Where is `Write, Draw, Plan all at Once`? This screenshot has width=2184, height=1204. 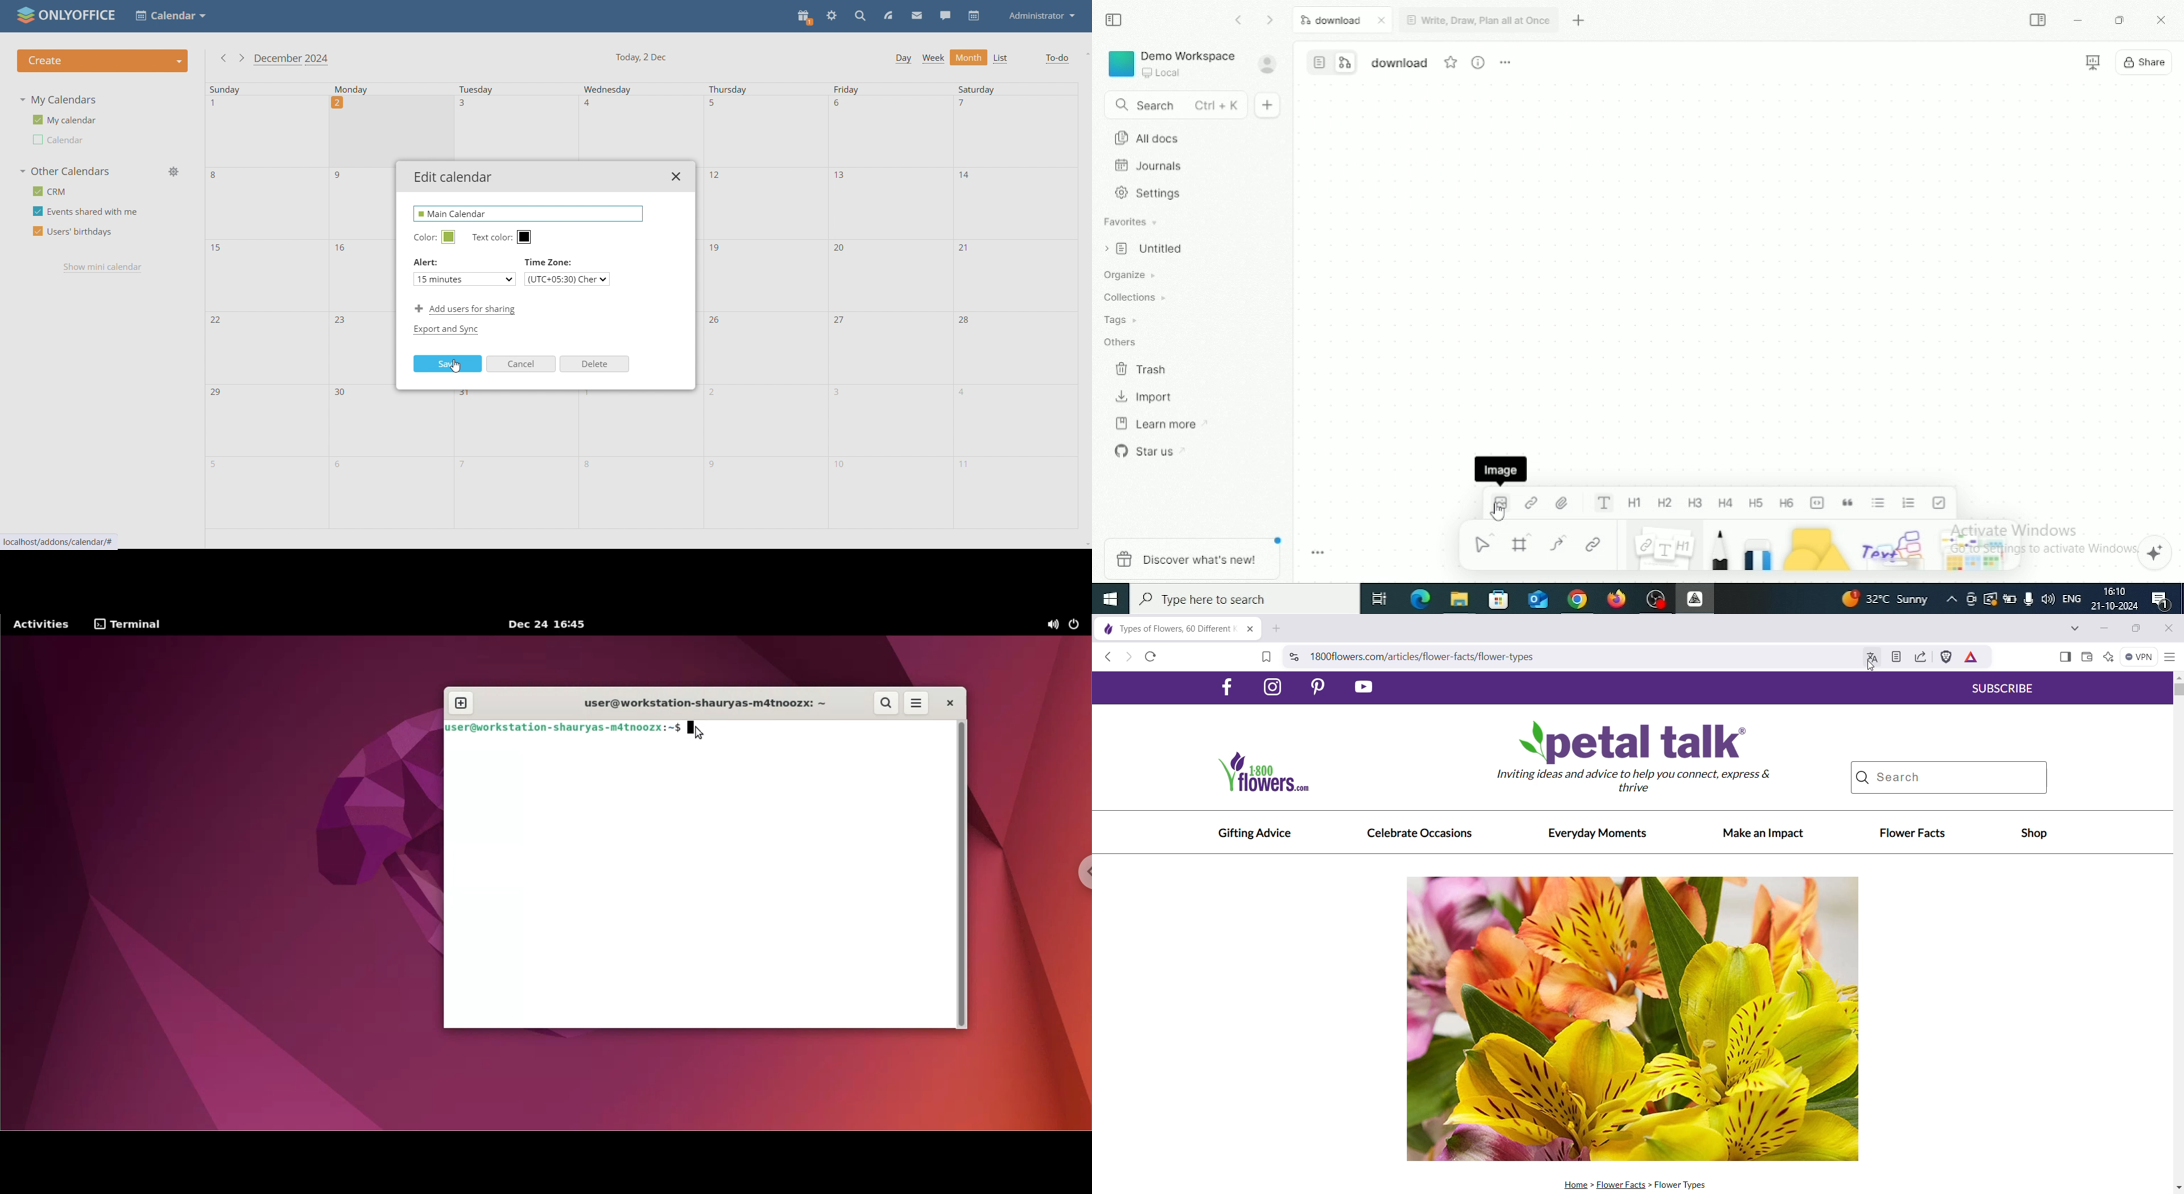
Write, Draw, Plan all at Once is located at coordinates (1478, 18).